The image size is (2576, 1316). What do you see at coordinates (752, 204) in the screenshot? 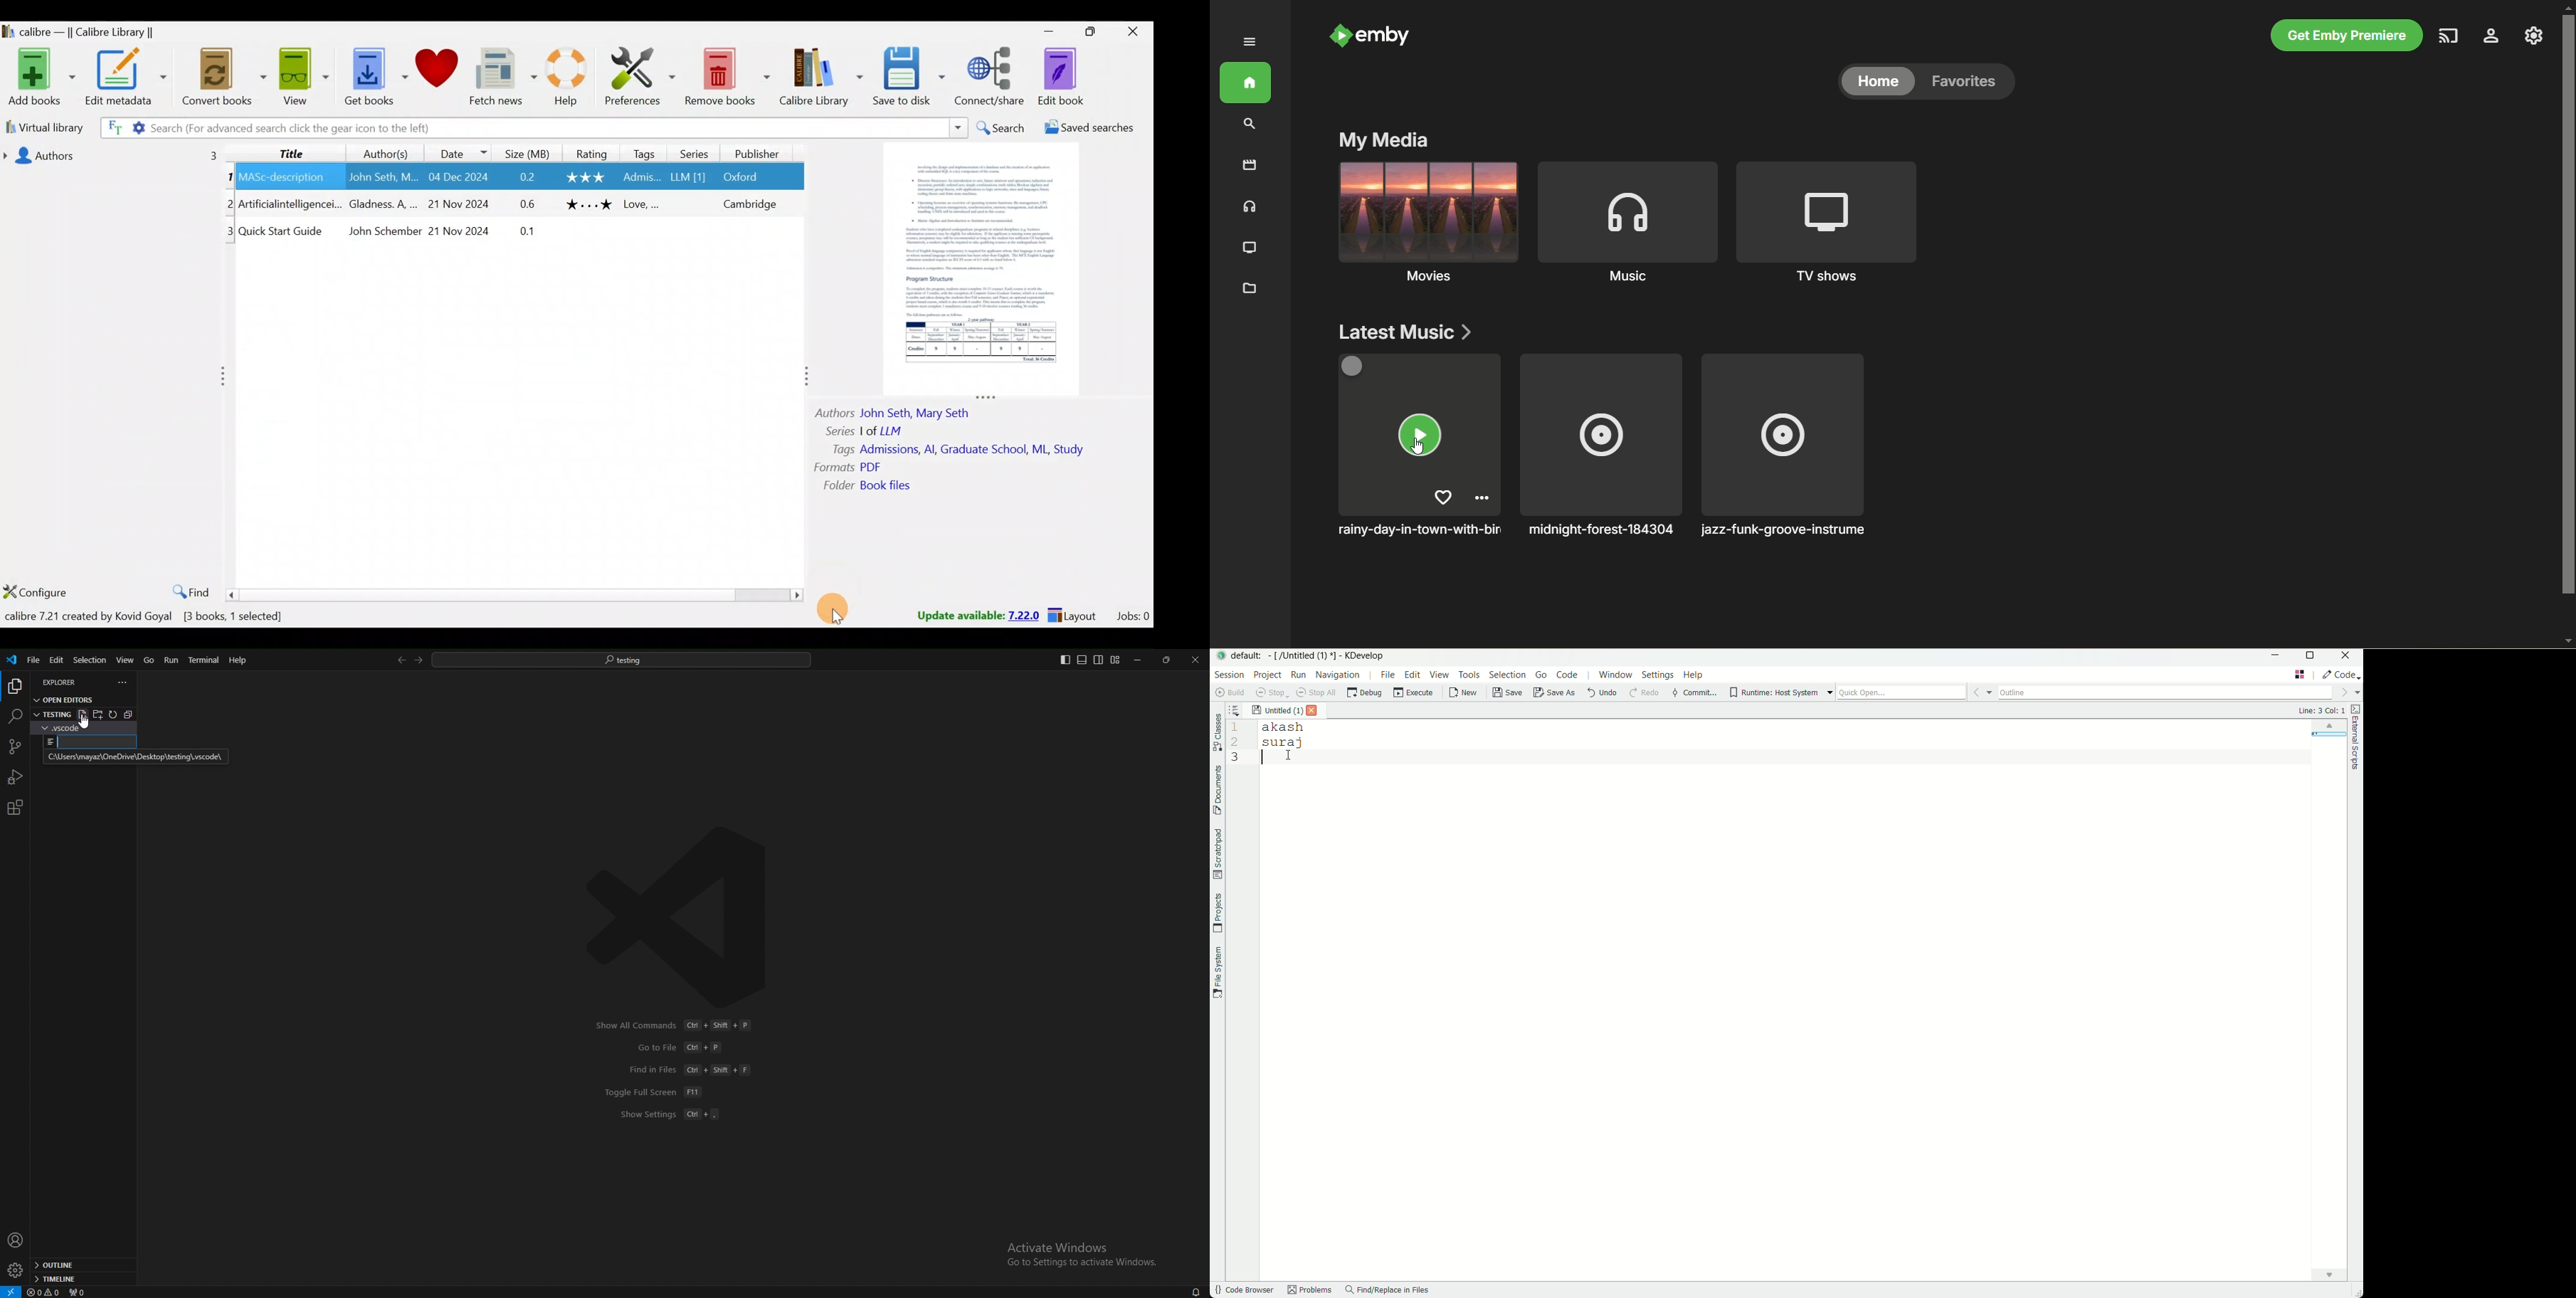
I see `` at bounding box center [752, 204].